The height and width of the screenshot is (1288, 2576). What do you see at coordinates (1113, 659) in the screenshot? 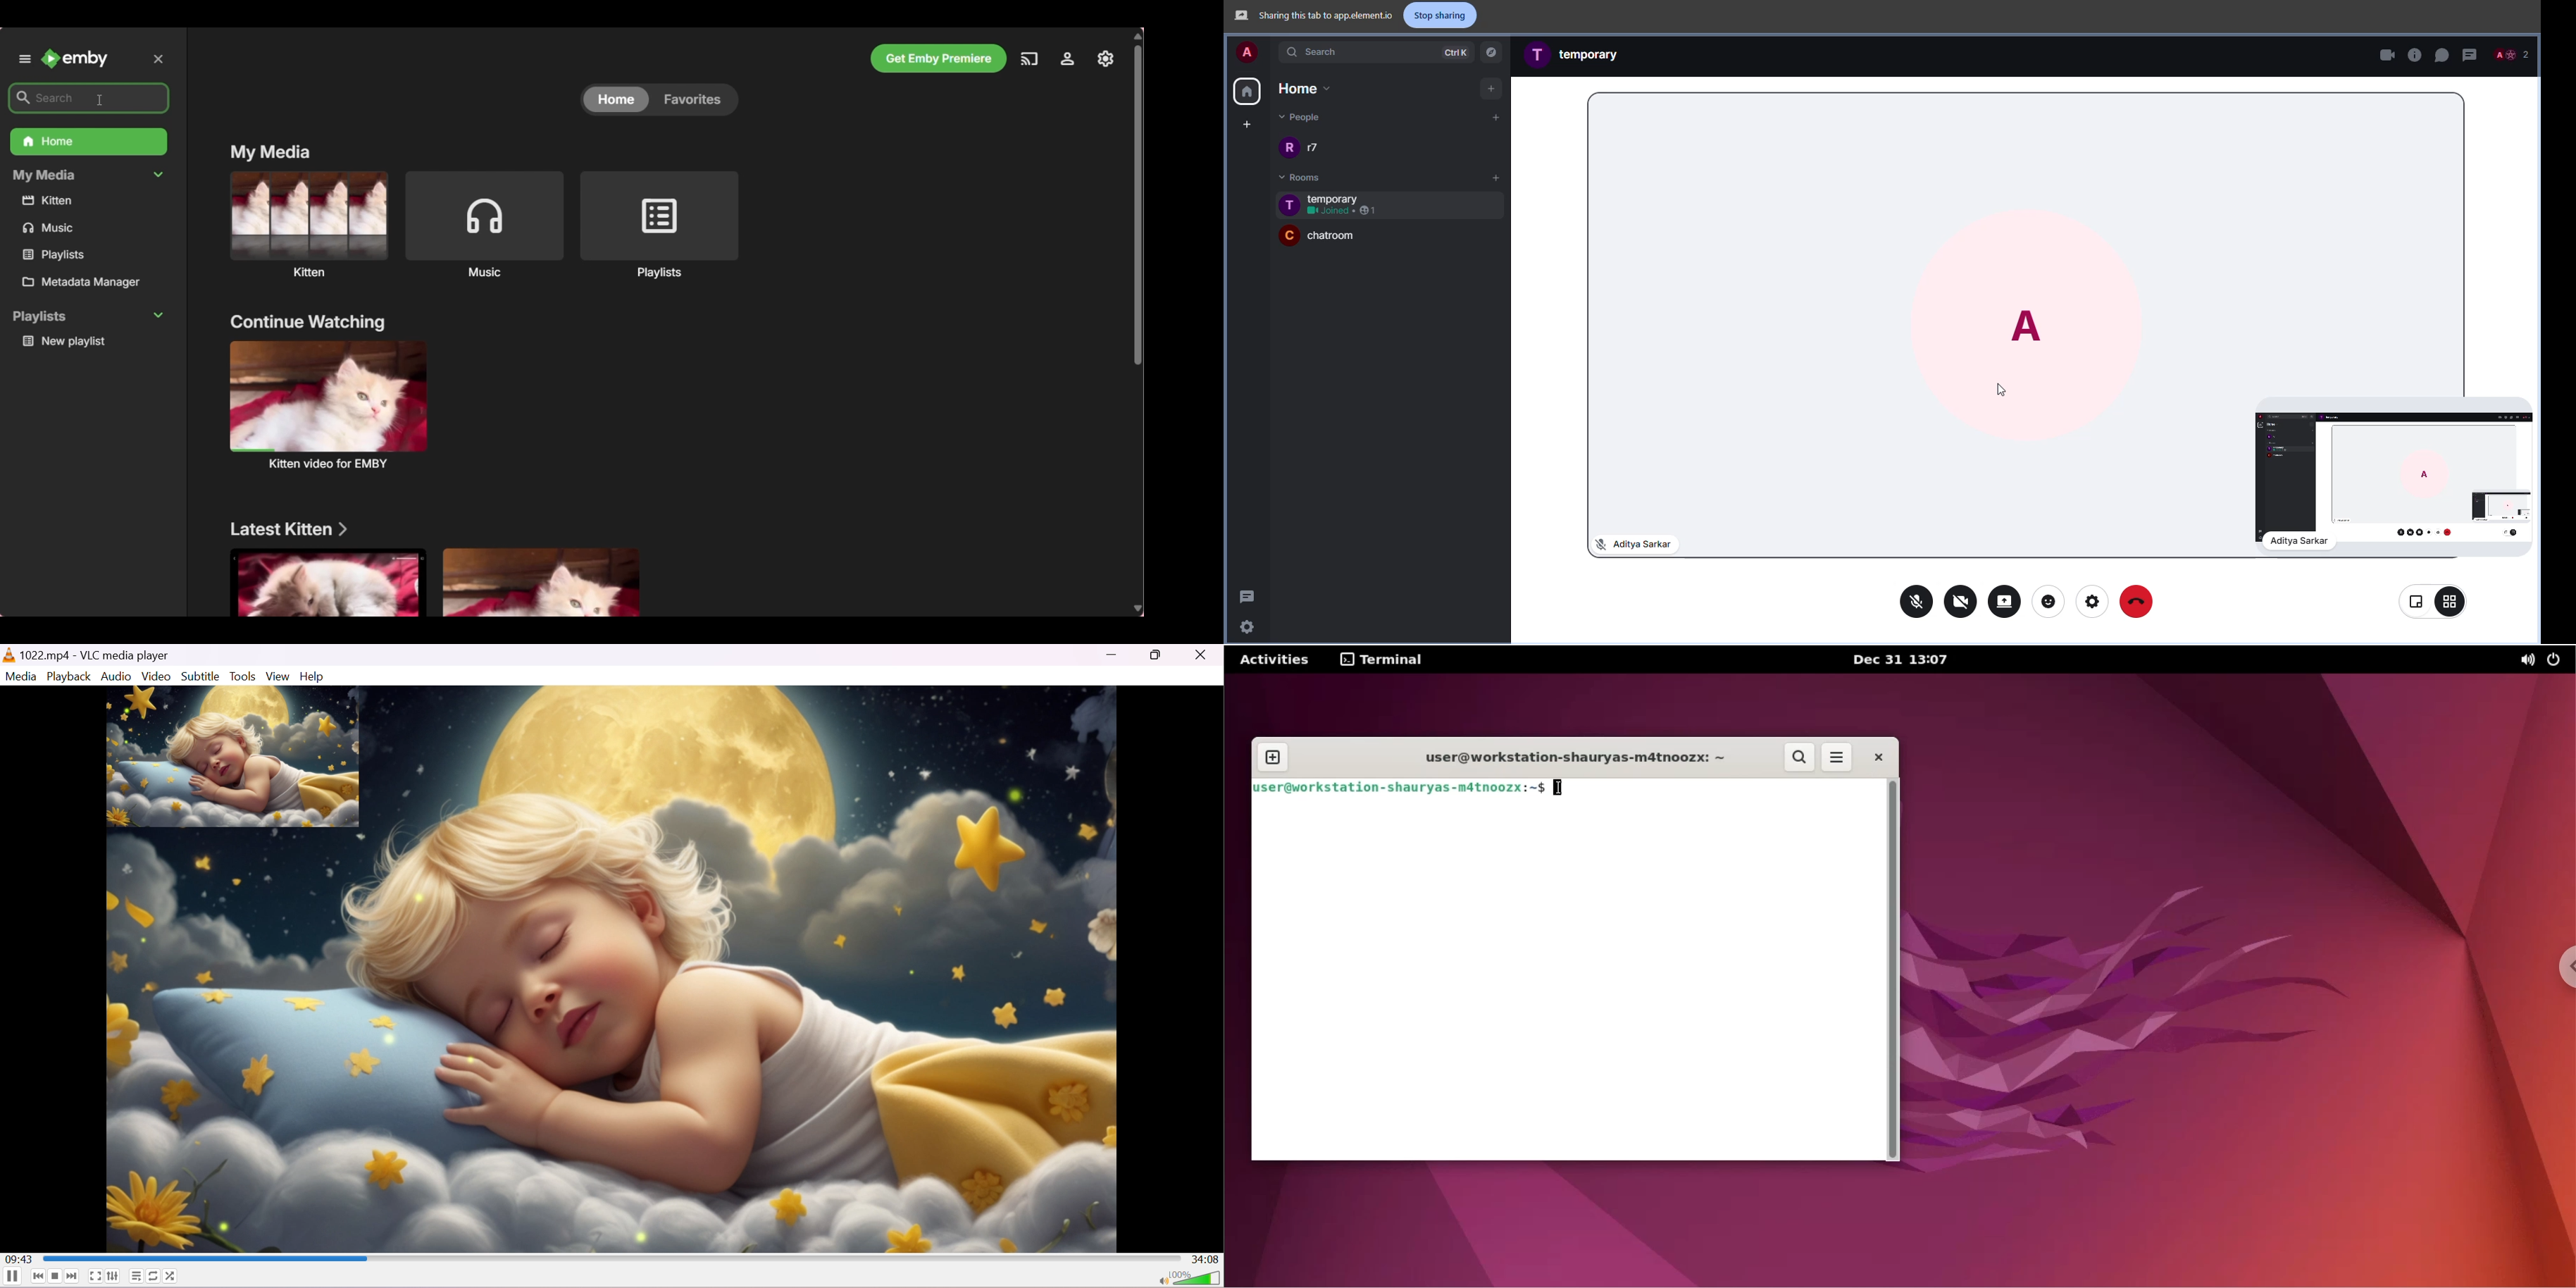
I see `Minimize` at bounding box center [1113, 659].